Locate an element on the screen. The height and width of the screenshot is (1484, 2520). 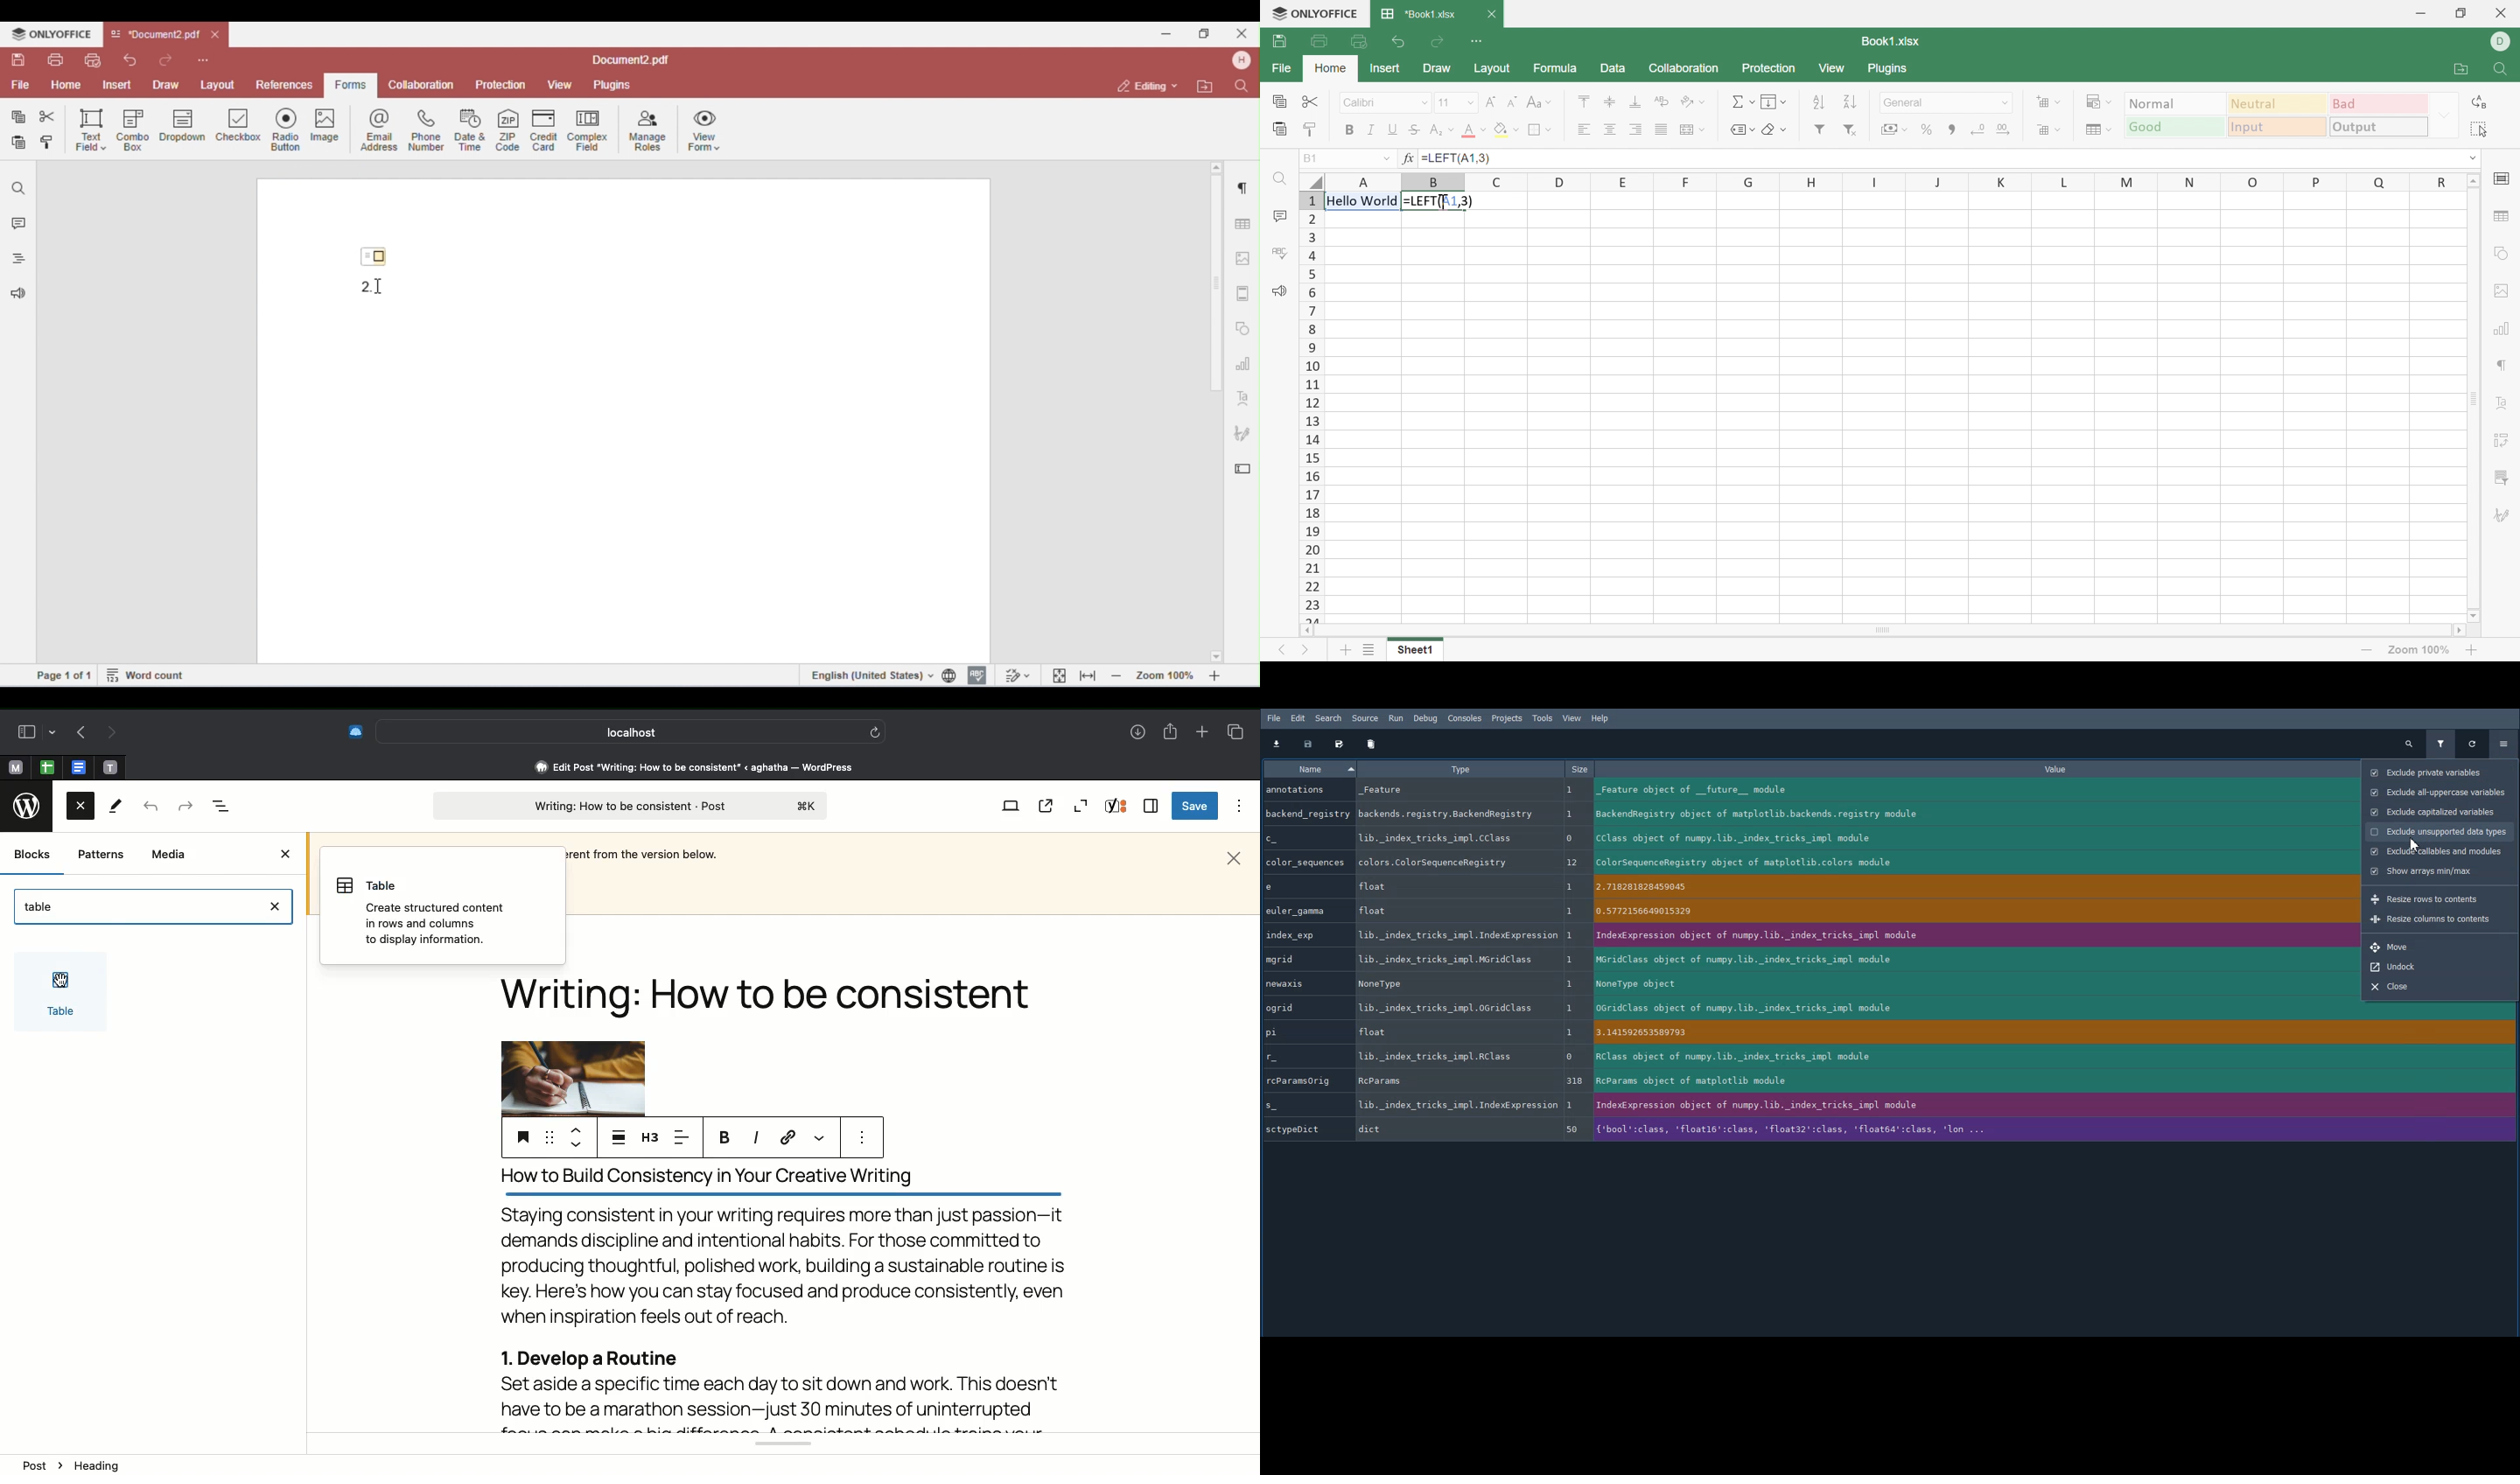
Extensions is located at coordinates (346, 733).